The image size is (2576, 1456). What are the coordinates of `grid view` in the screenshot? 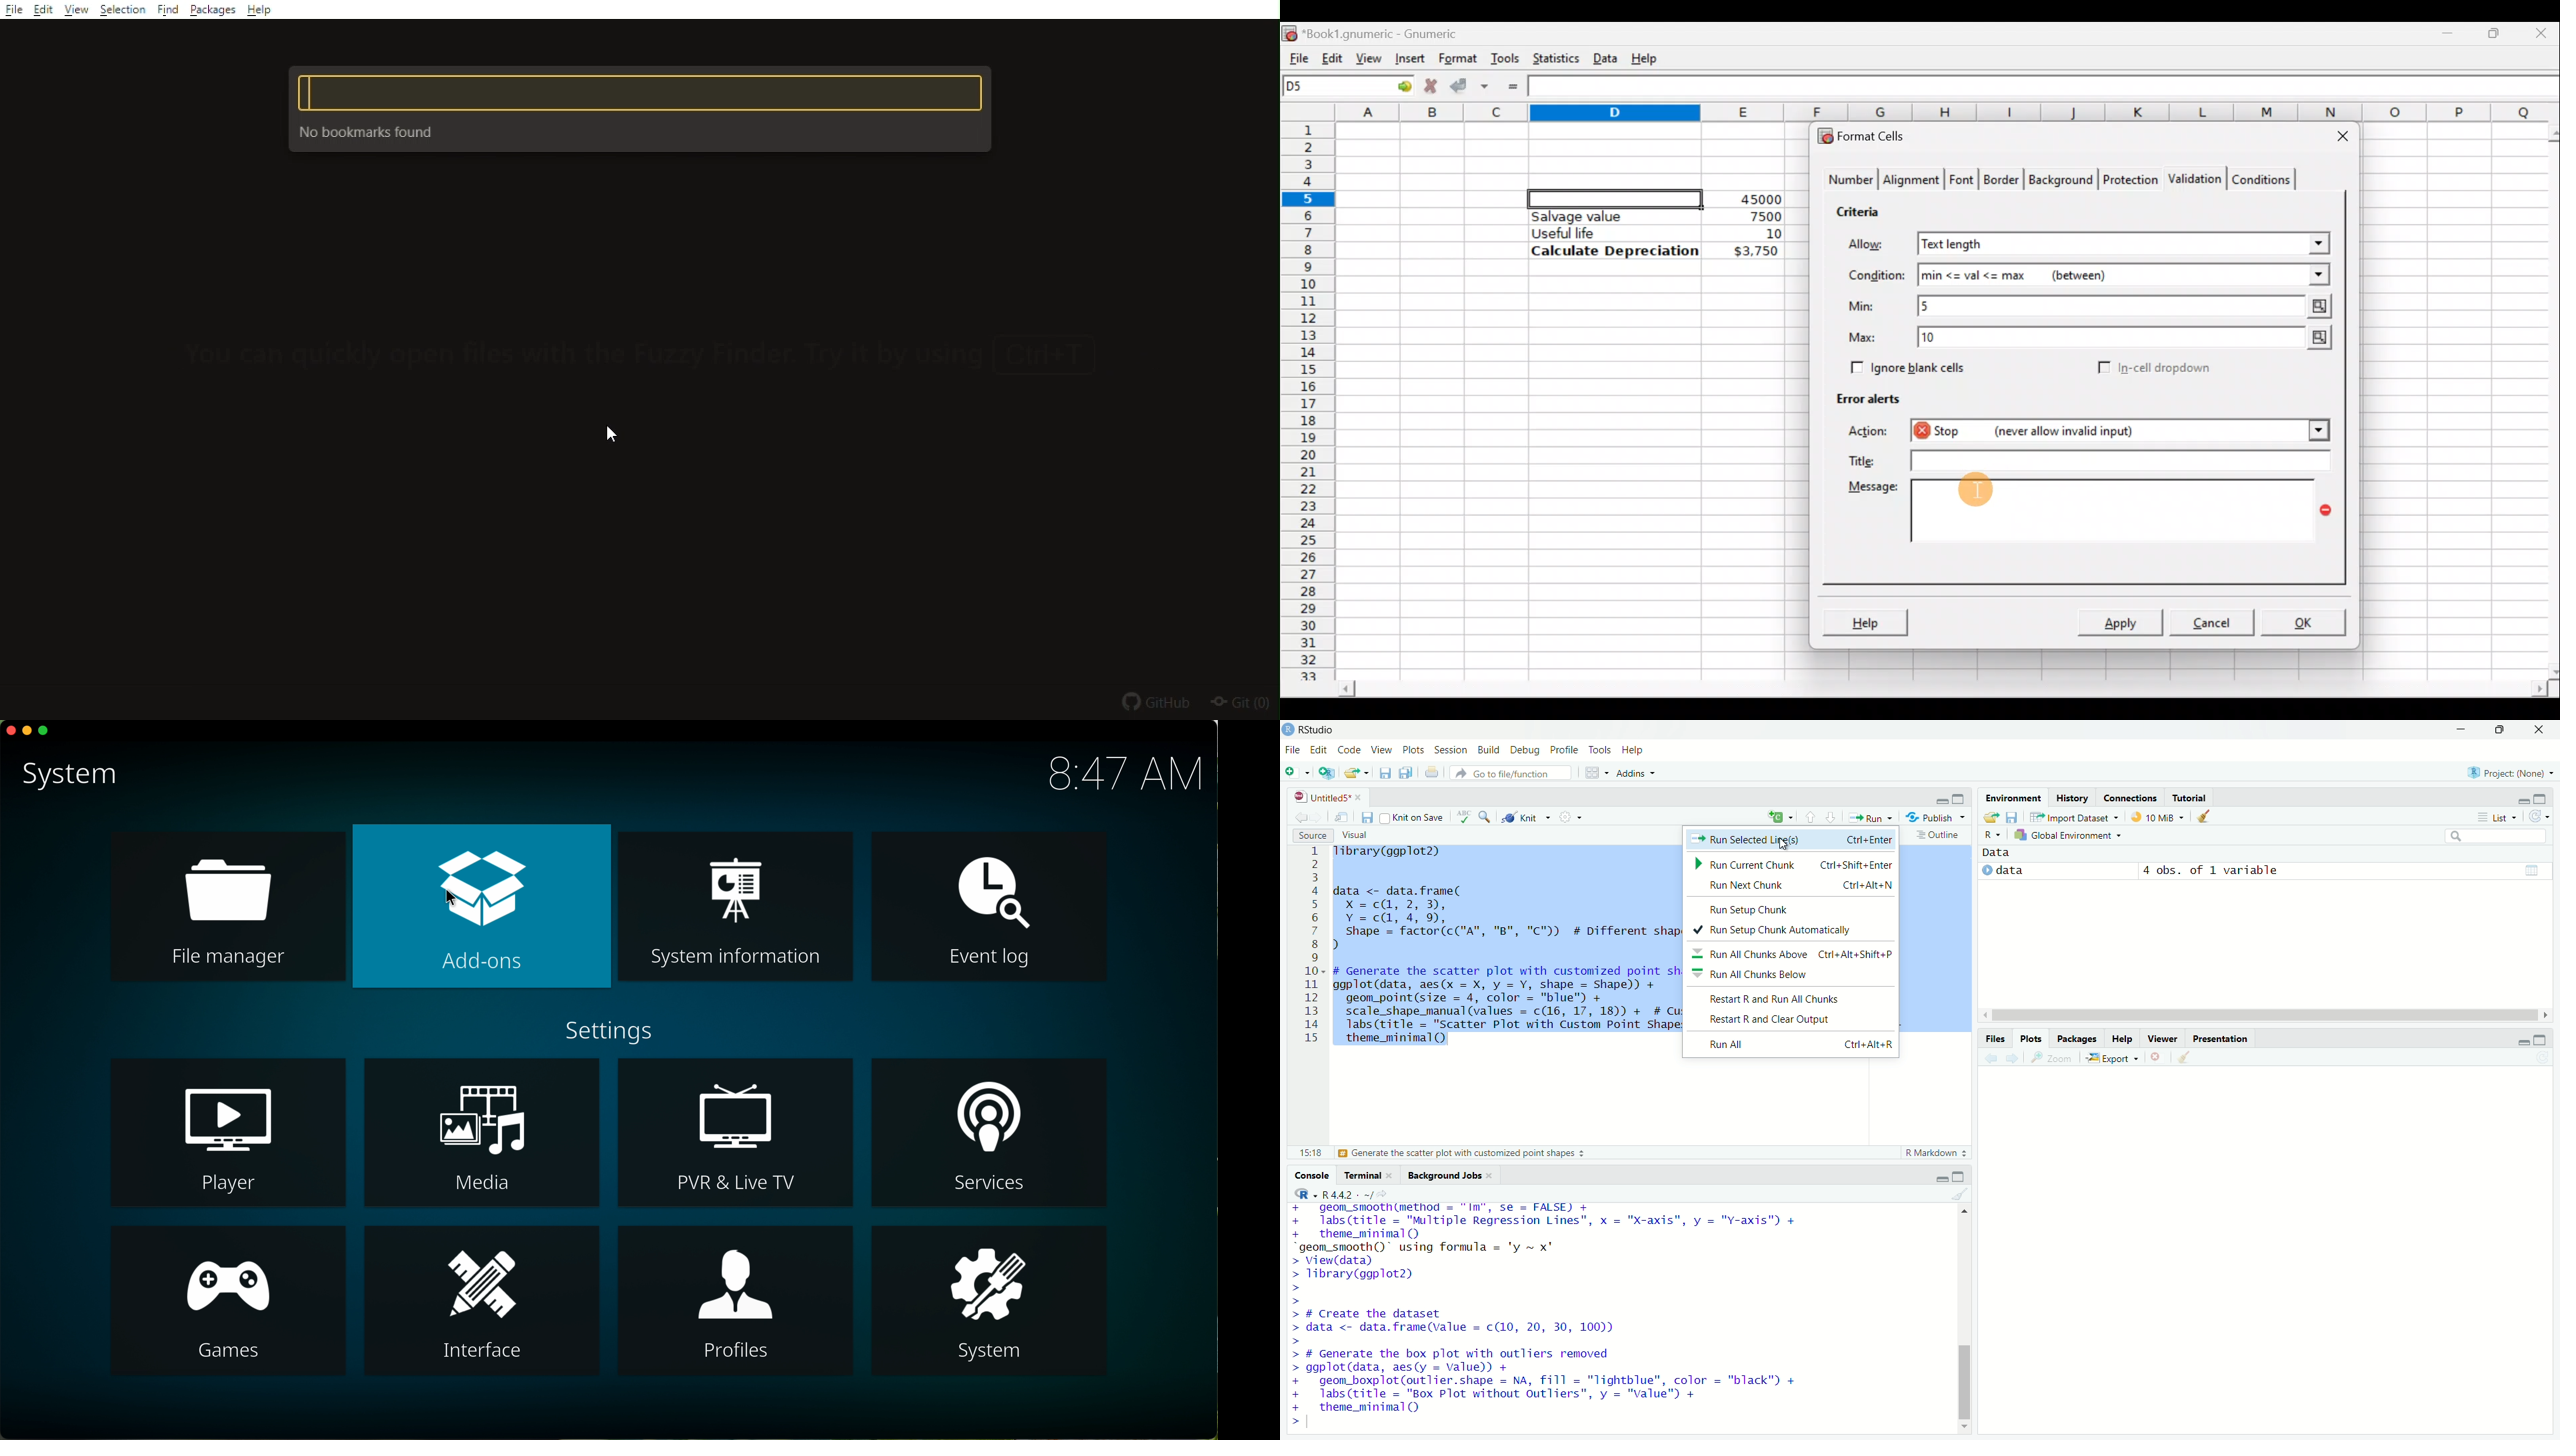 It's located at (2532, 871).